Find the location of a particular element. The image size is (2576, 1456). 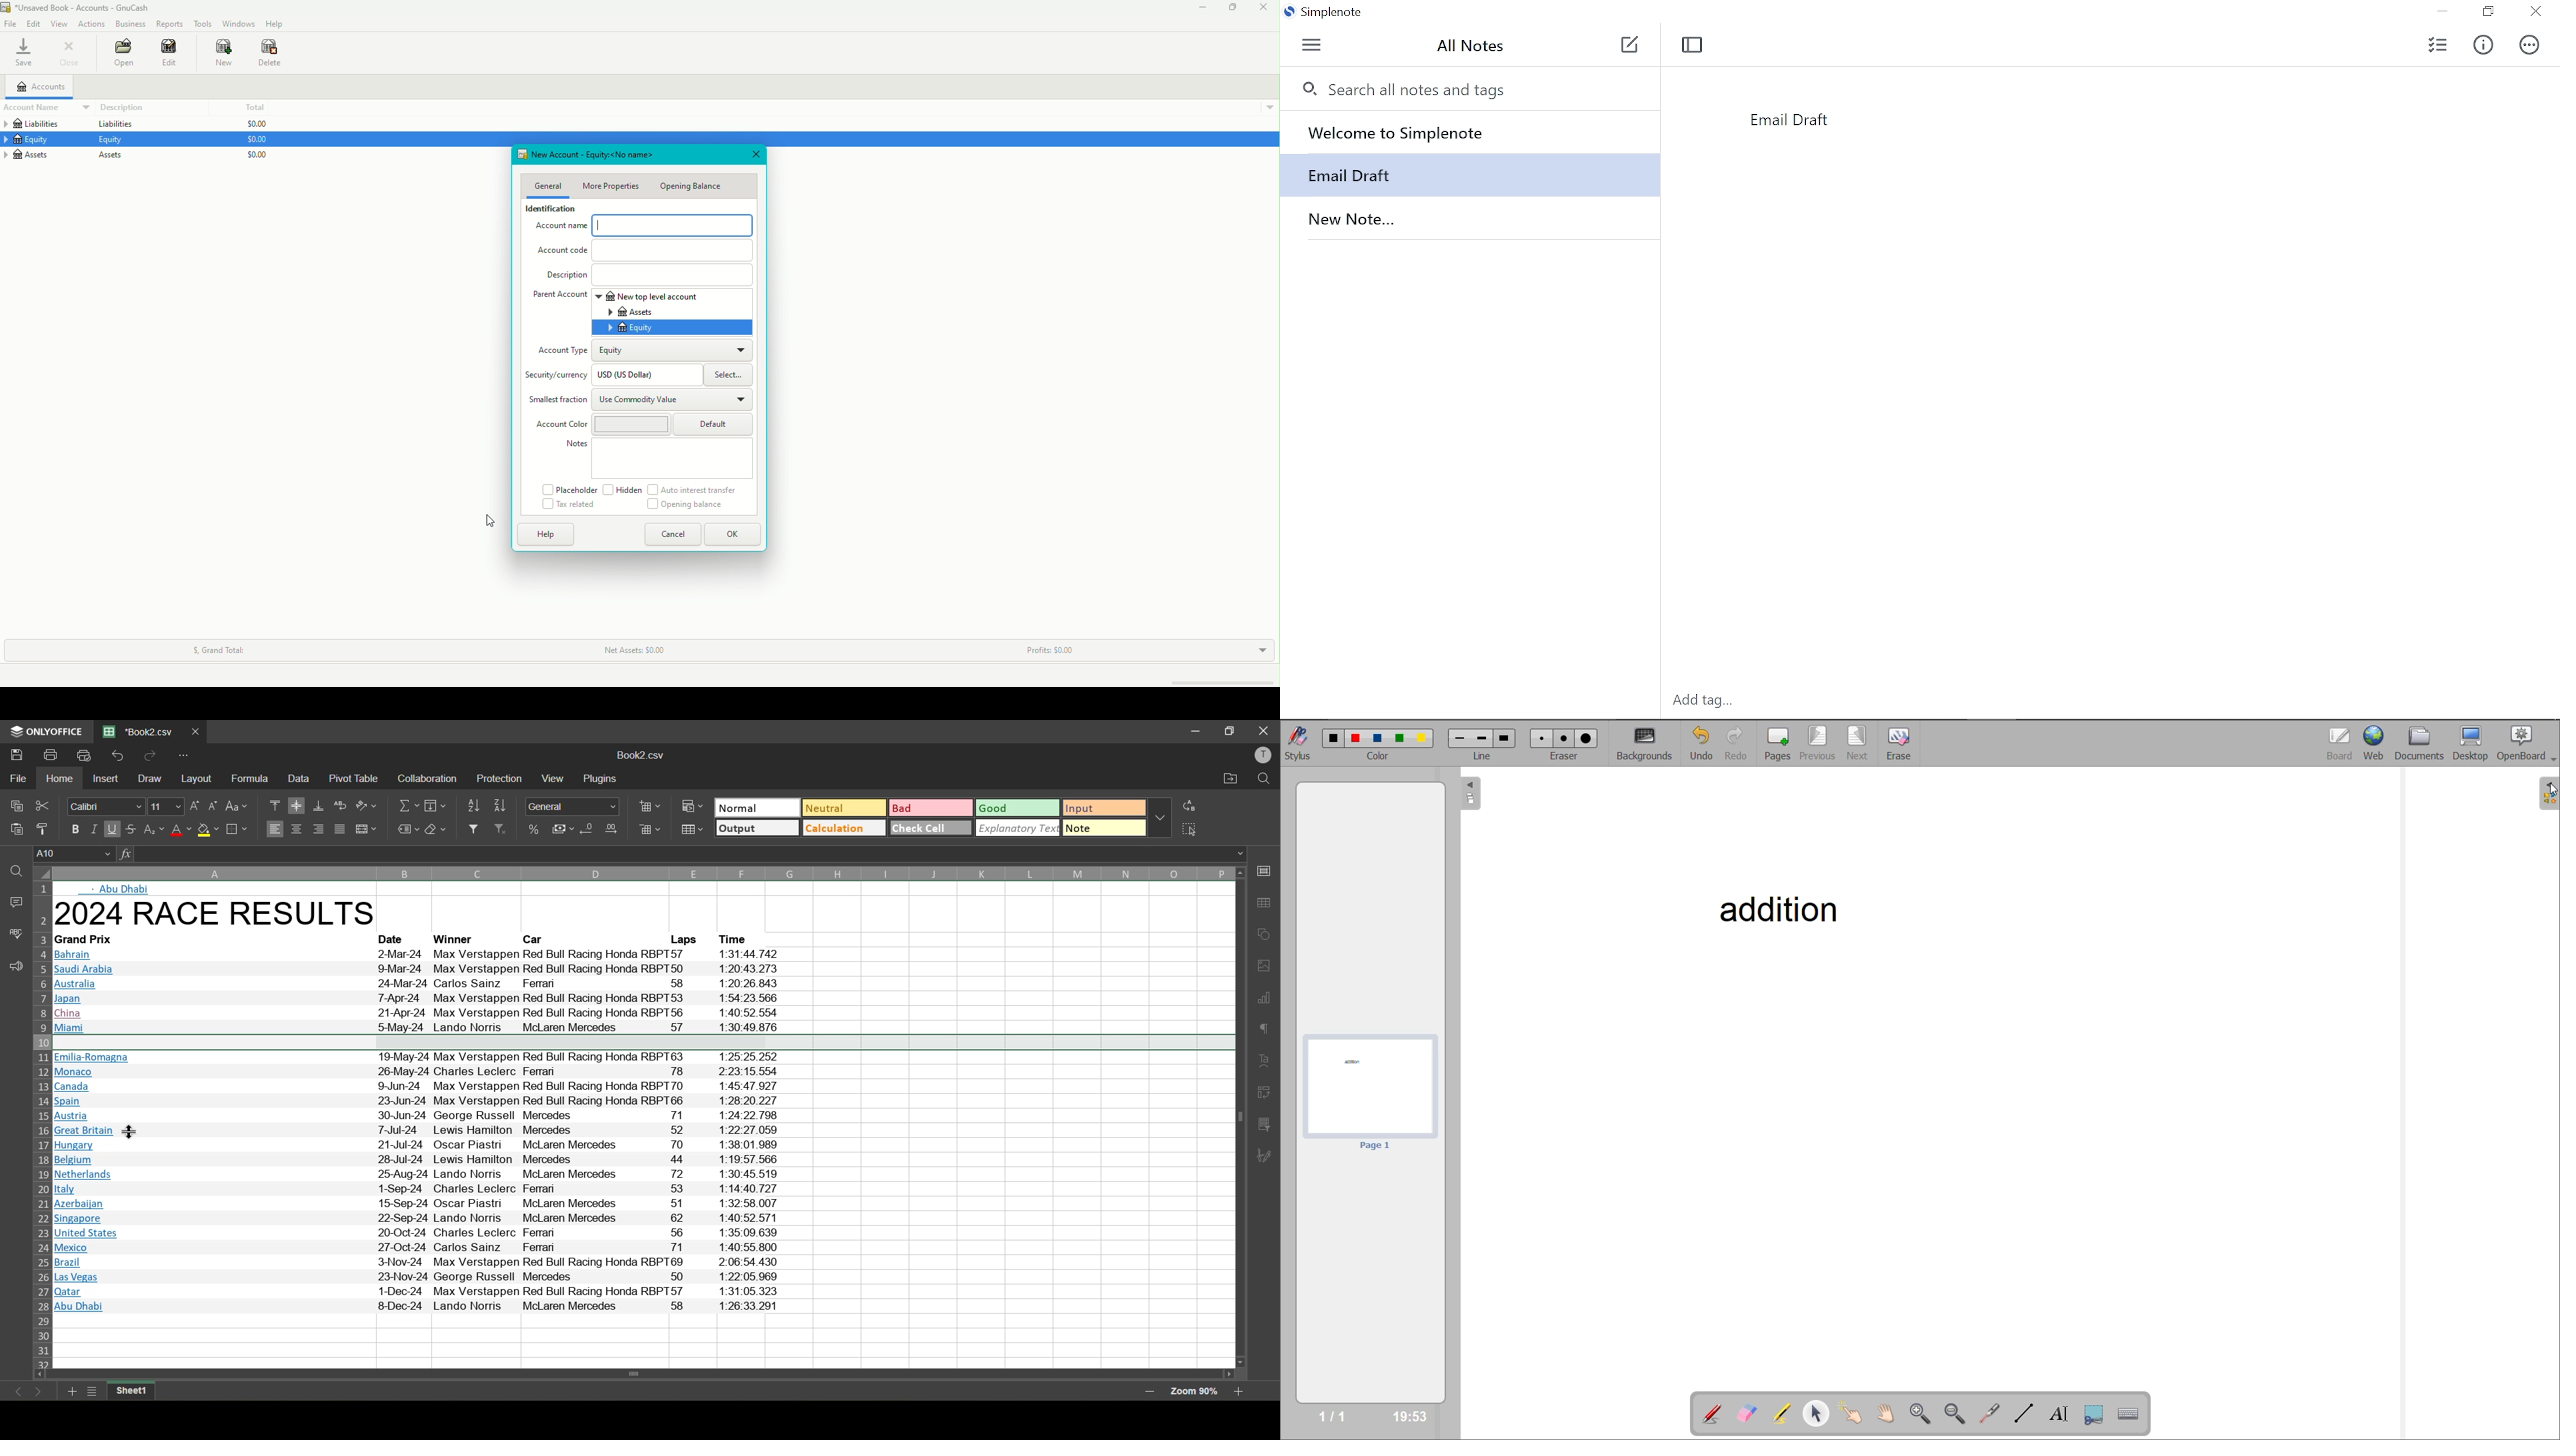

Search all tags here is located at coordinates (1453, 87).